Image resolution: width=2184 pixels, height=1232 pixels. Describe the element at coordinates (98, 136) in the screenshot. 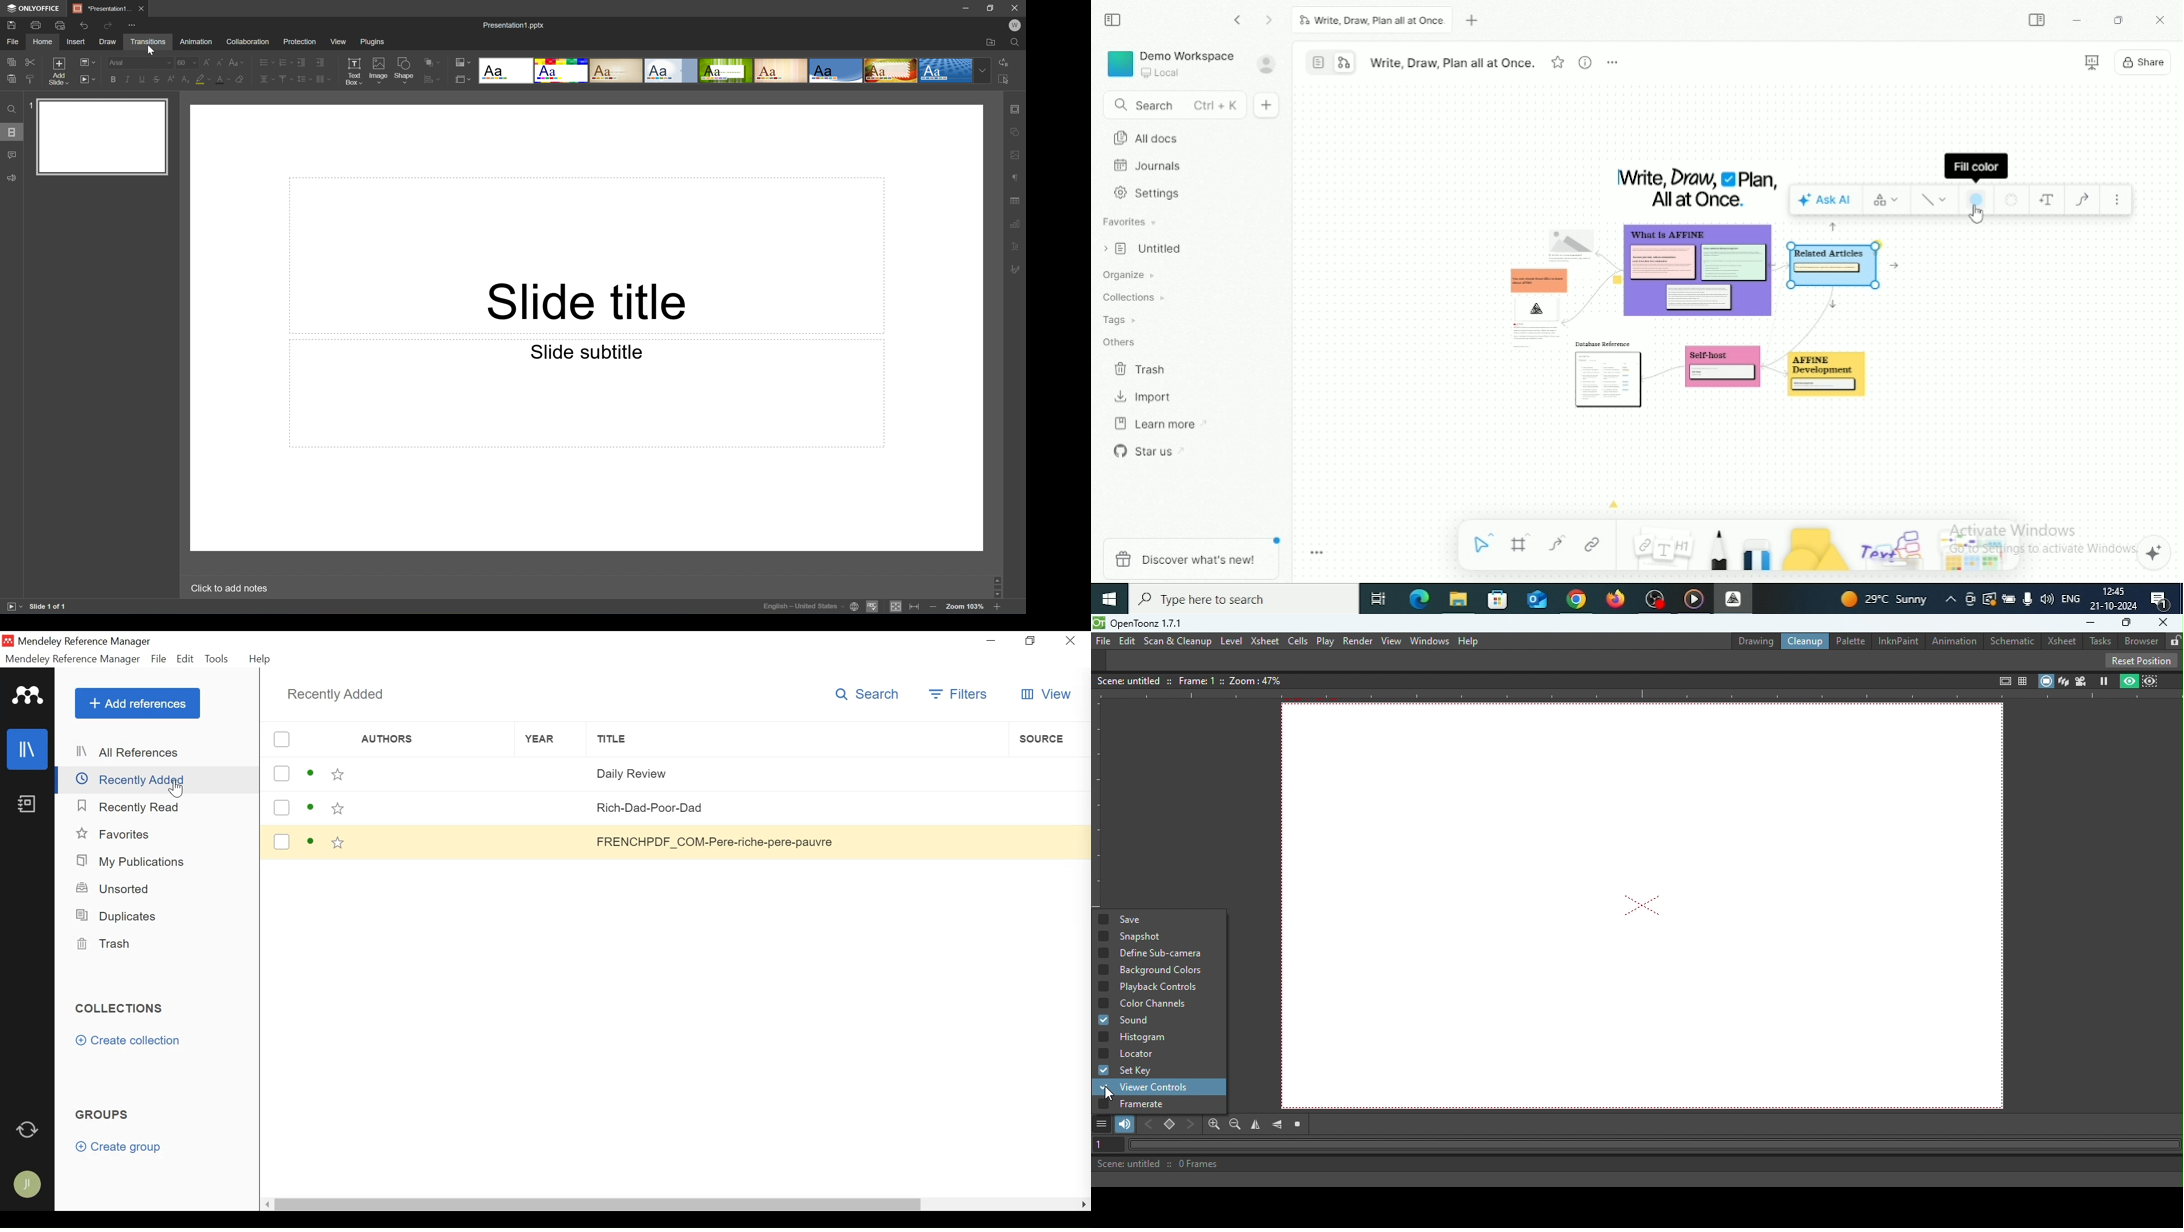

I see `Slide 1` at that location.